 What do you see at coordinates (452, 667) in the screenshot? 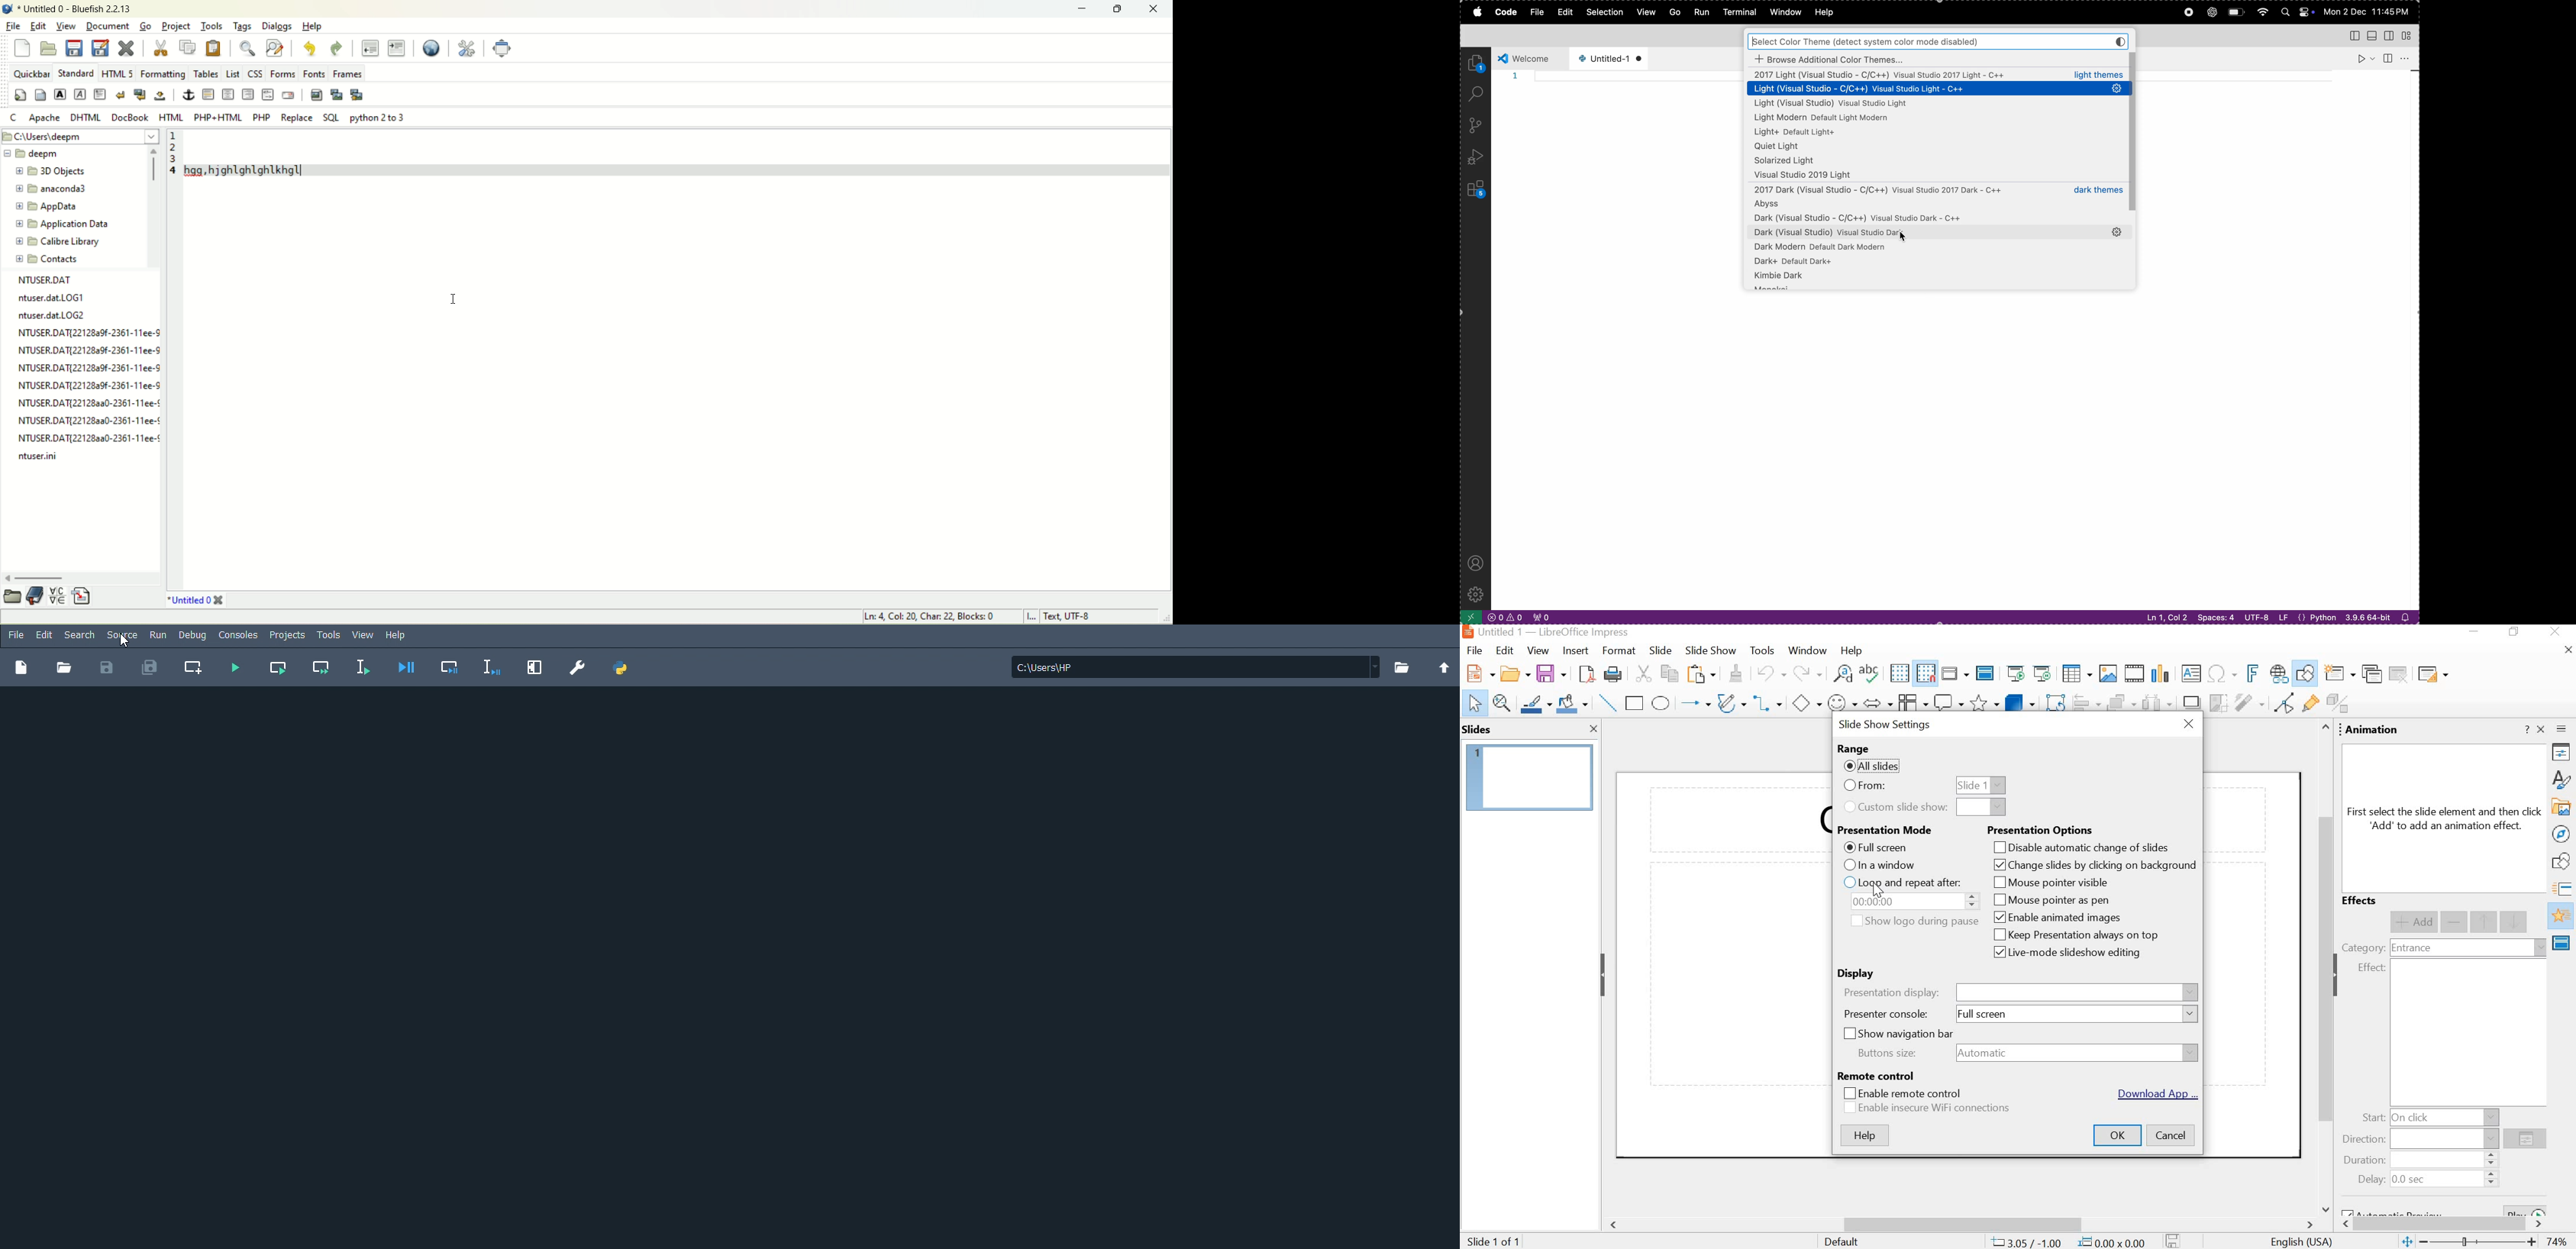
I see `Debug cell` at bounding box center [452, 667].